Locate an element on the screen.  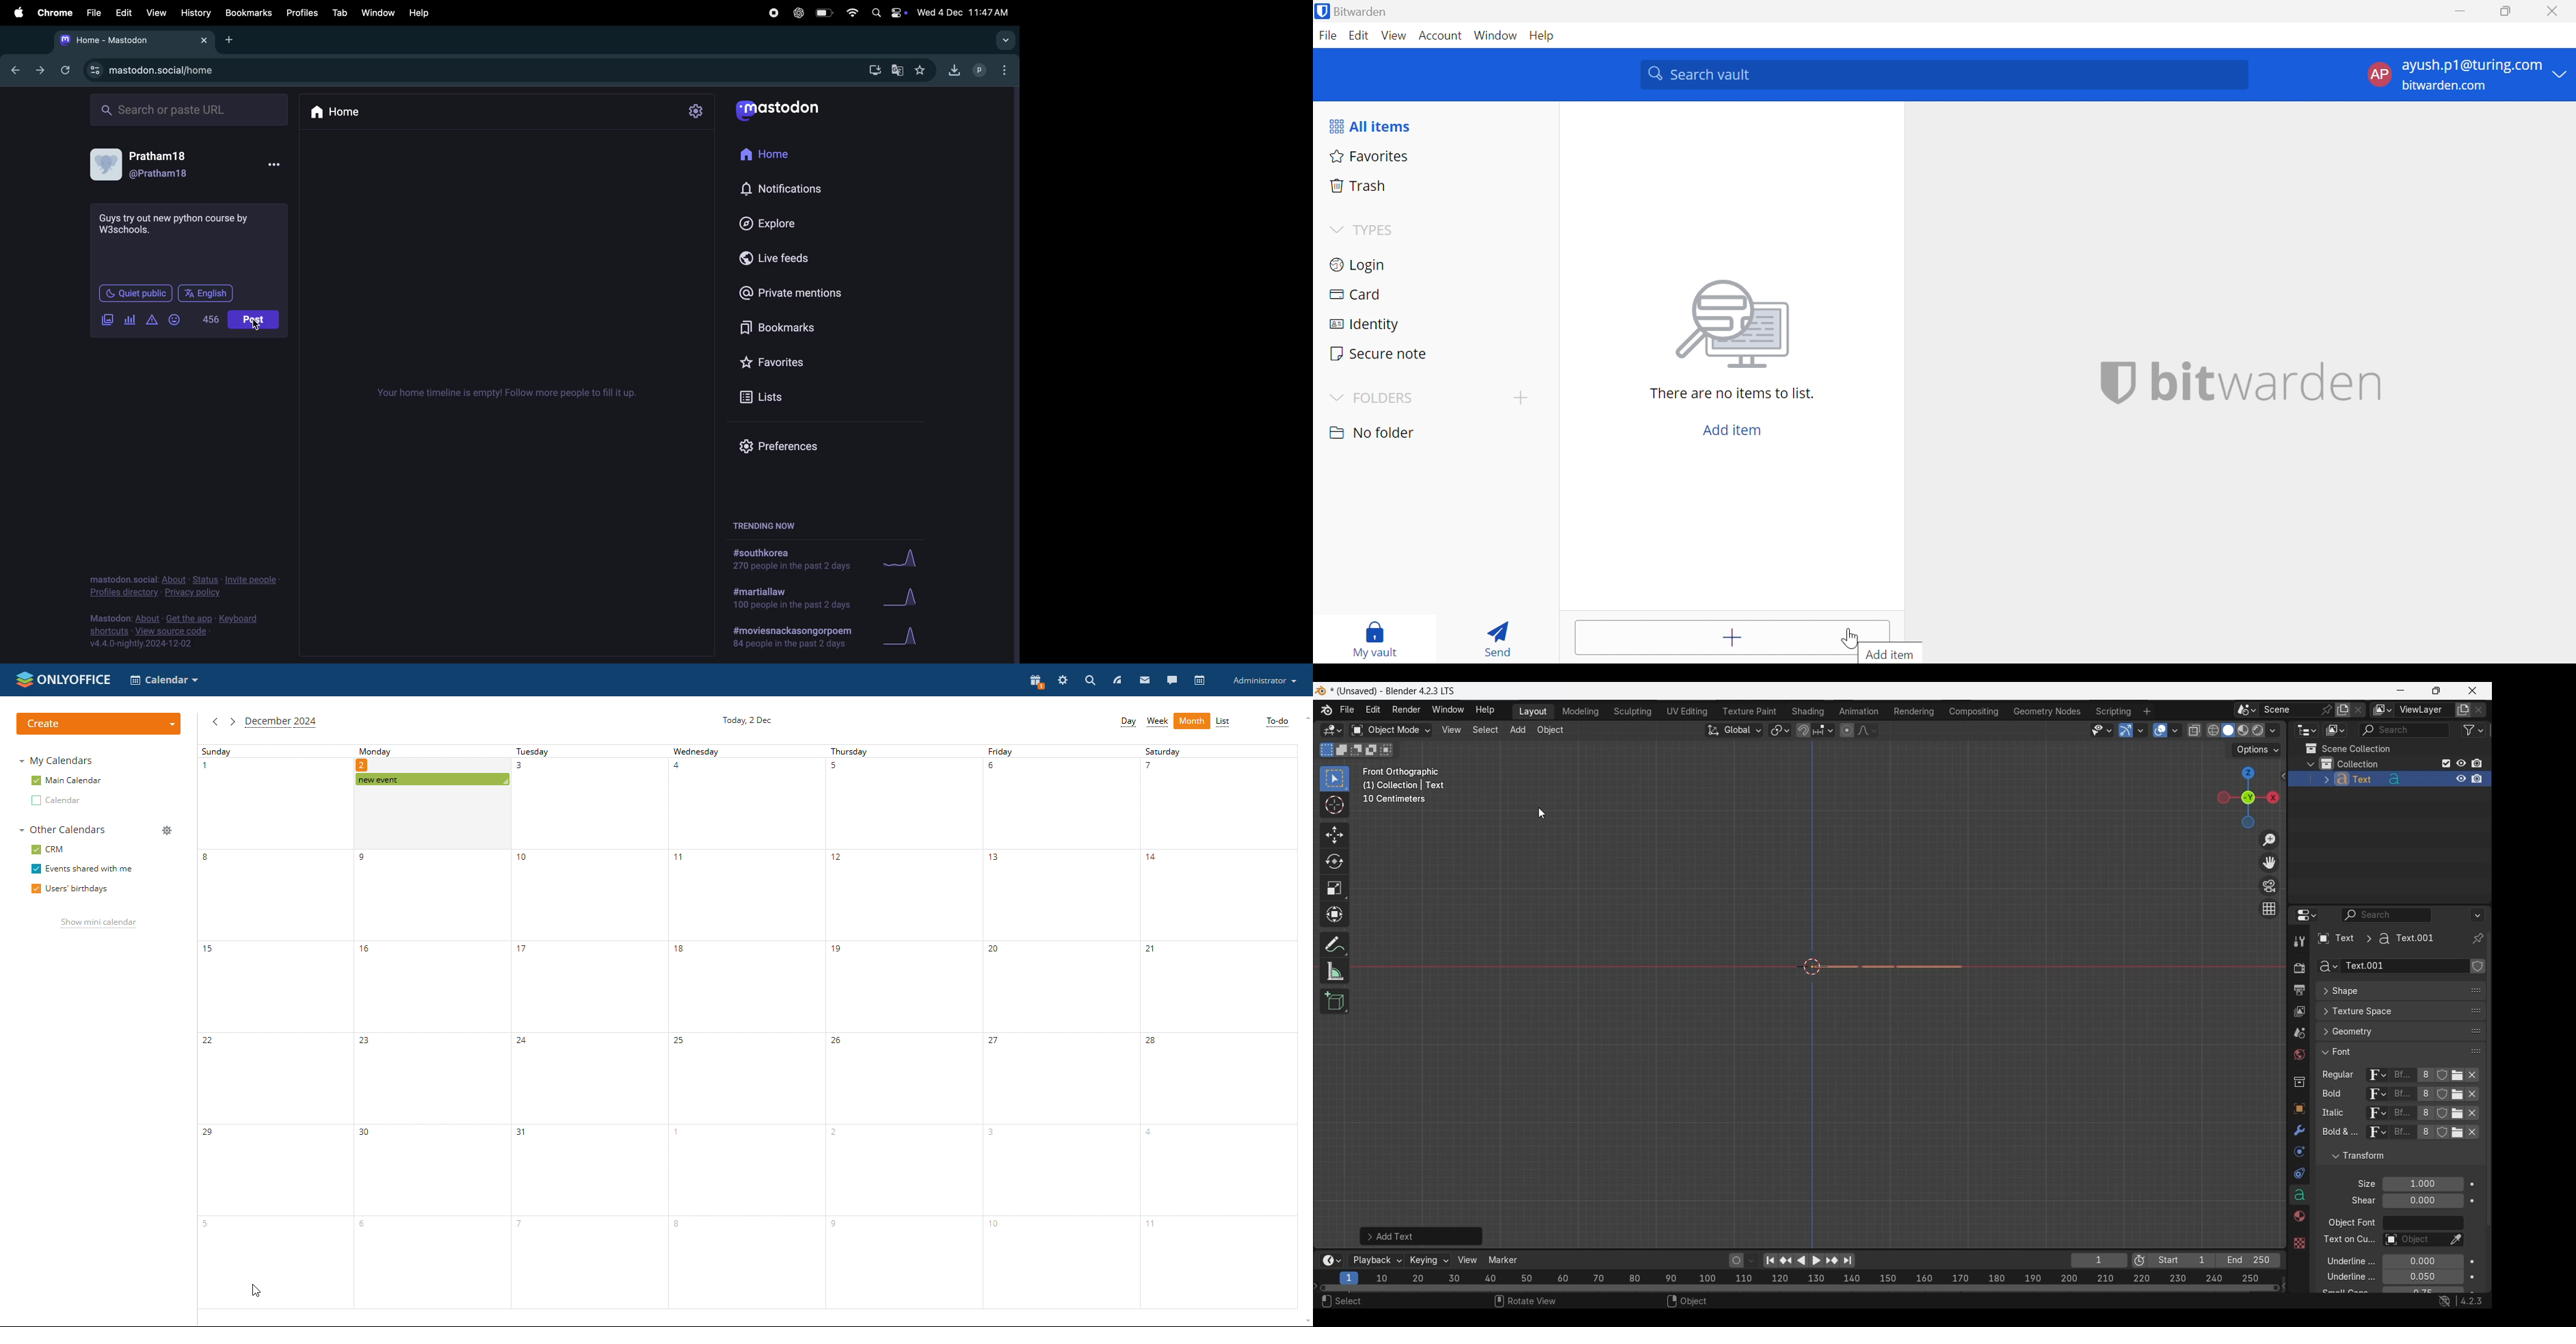
profiles is located at coordinates (301, 13).